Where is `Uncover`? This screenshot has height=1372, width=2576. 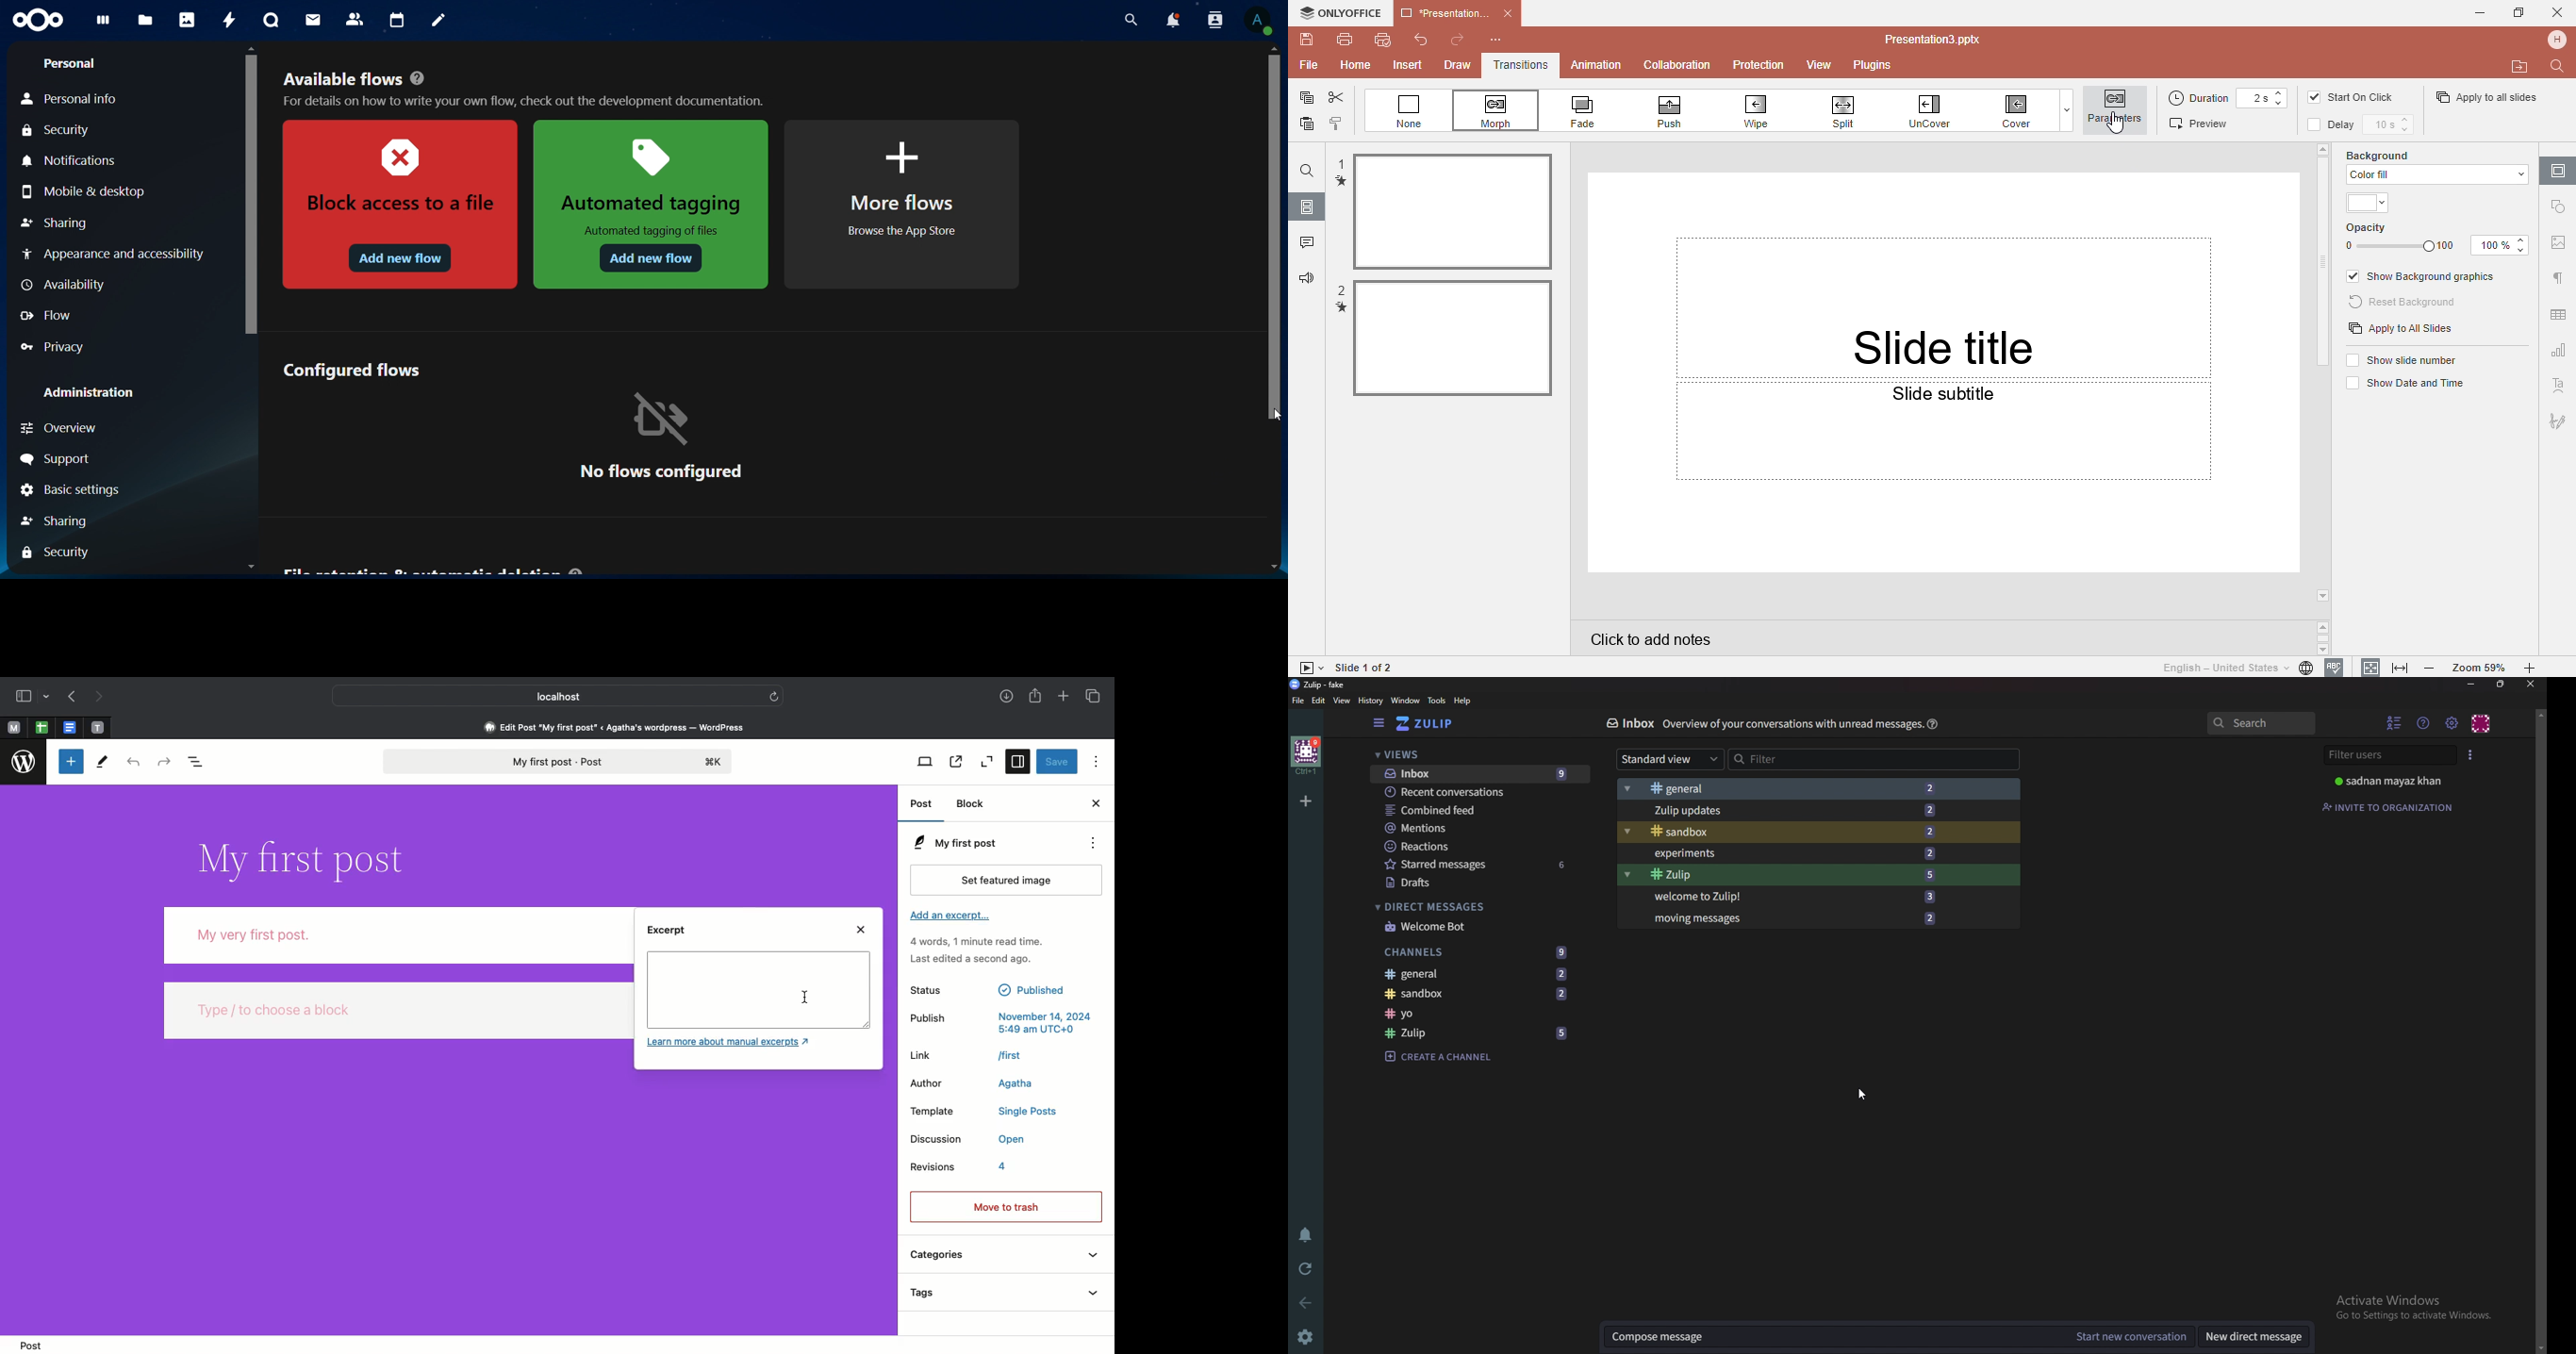
Uncover is located at coordinates (1940, 110).